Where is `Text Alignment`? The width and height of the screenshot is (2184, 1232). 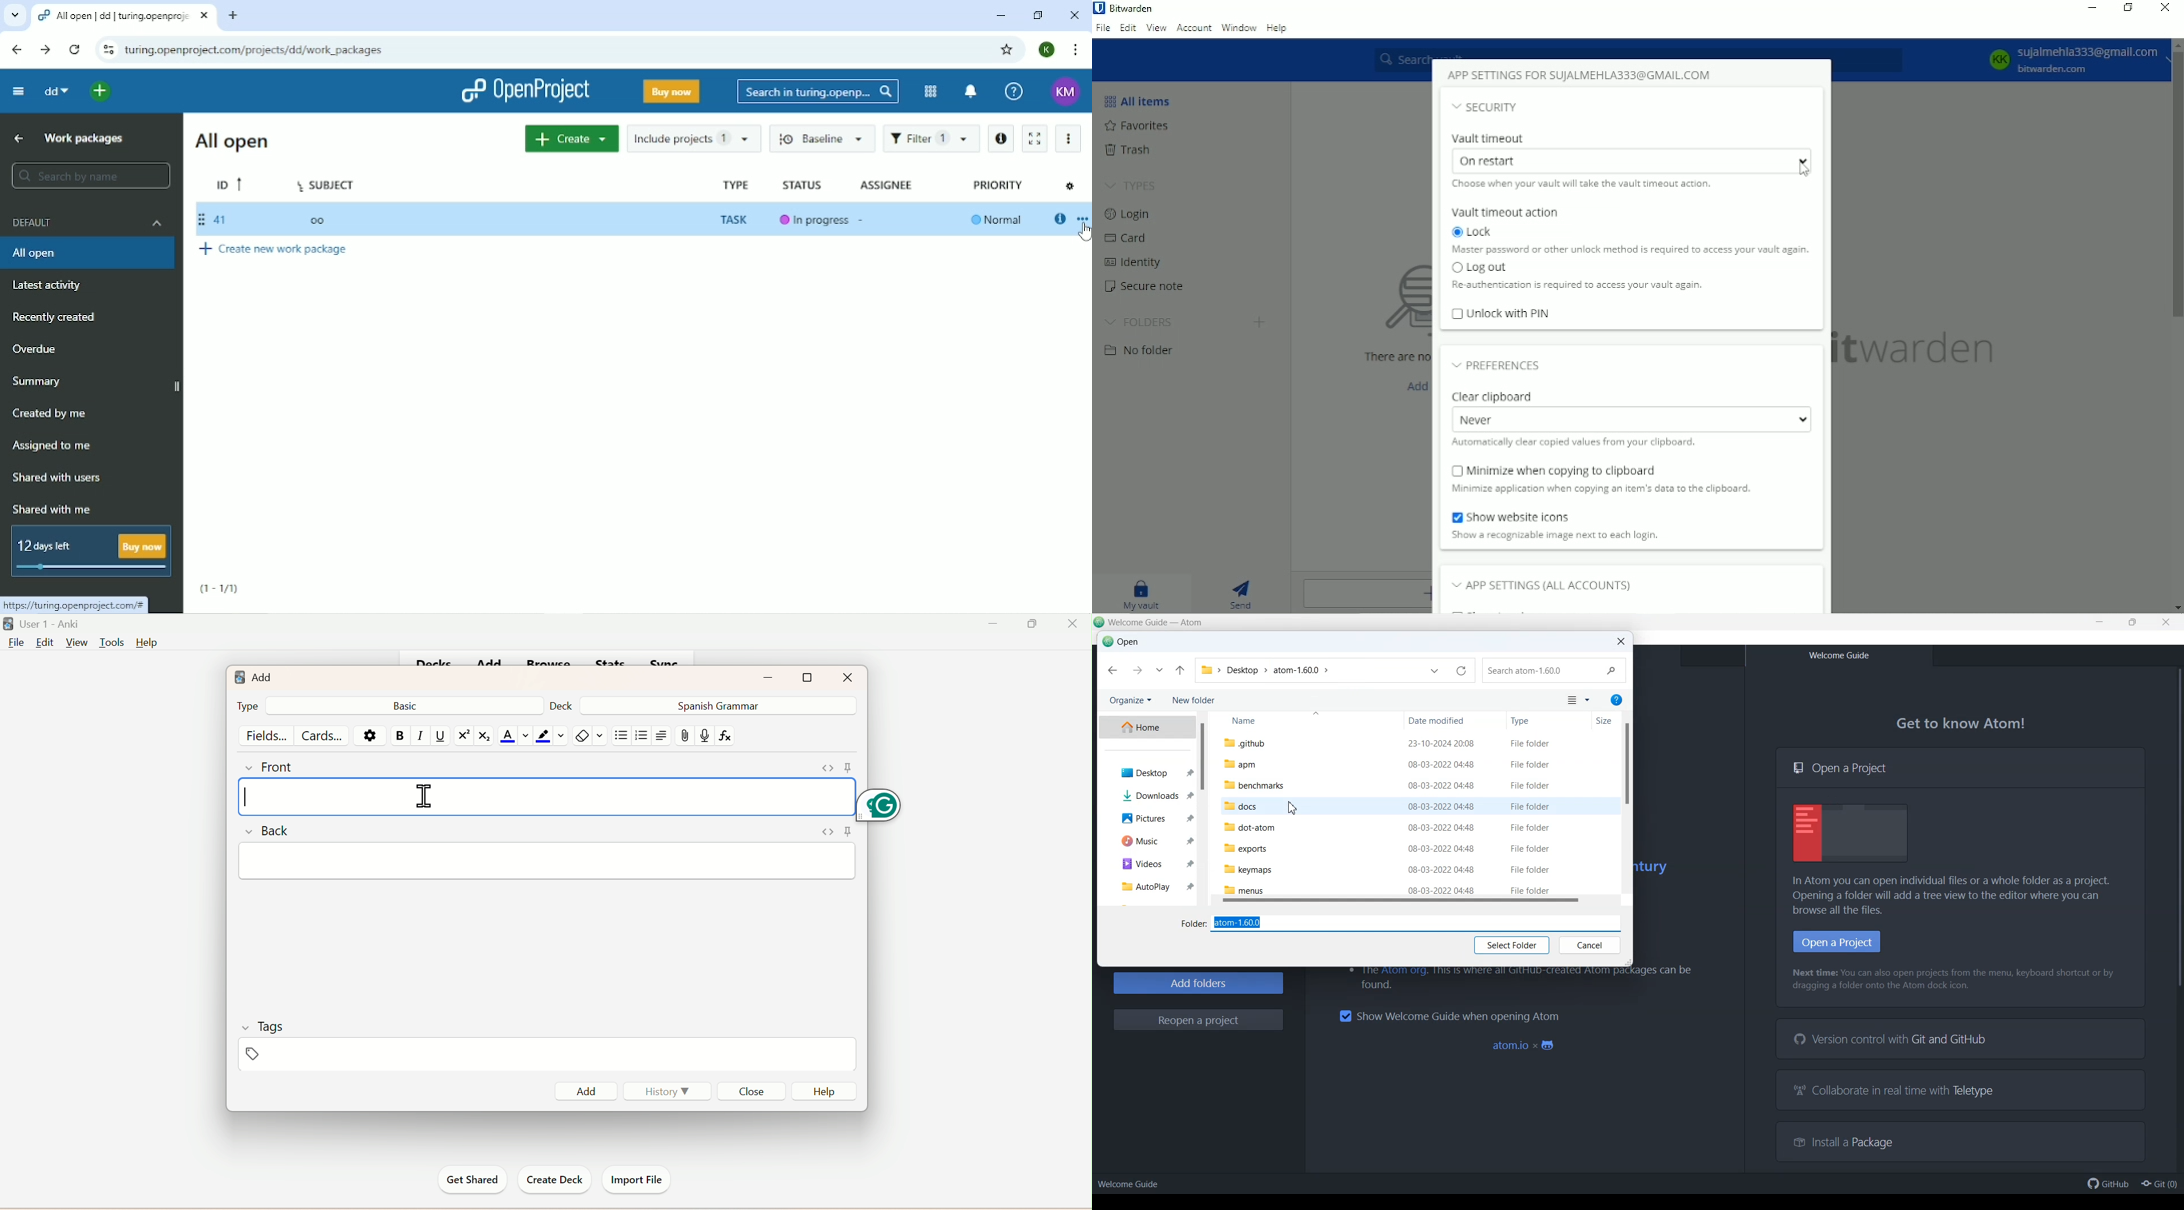
Text Alignment is located at coordinates (662, 736).